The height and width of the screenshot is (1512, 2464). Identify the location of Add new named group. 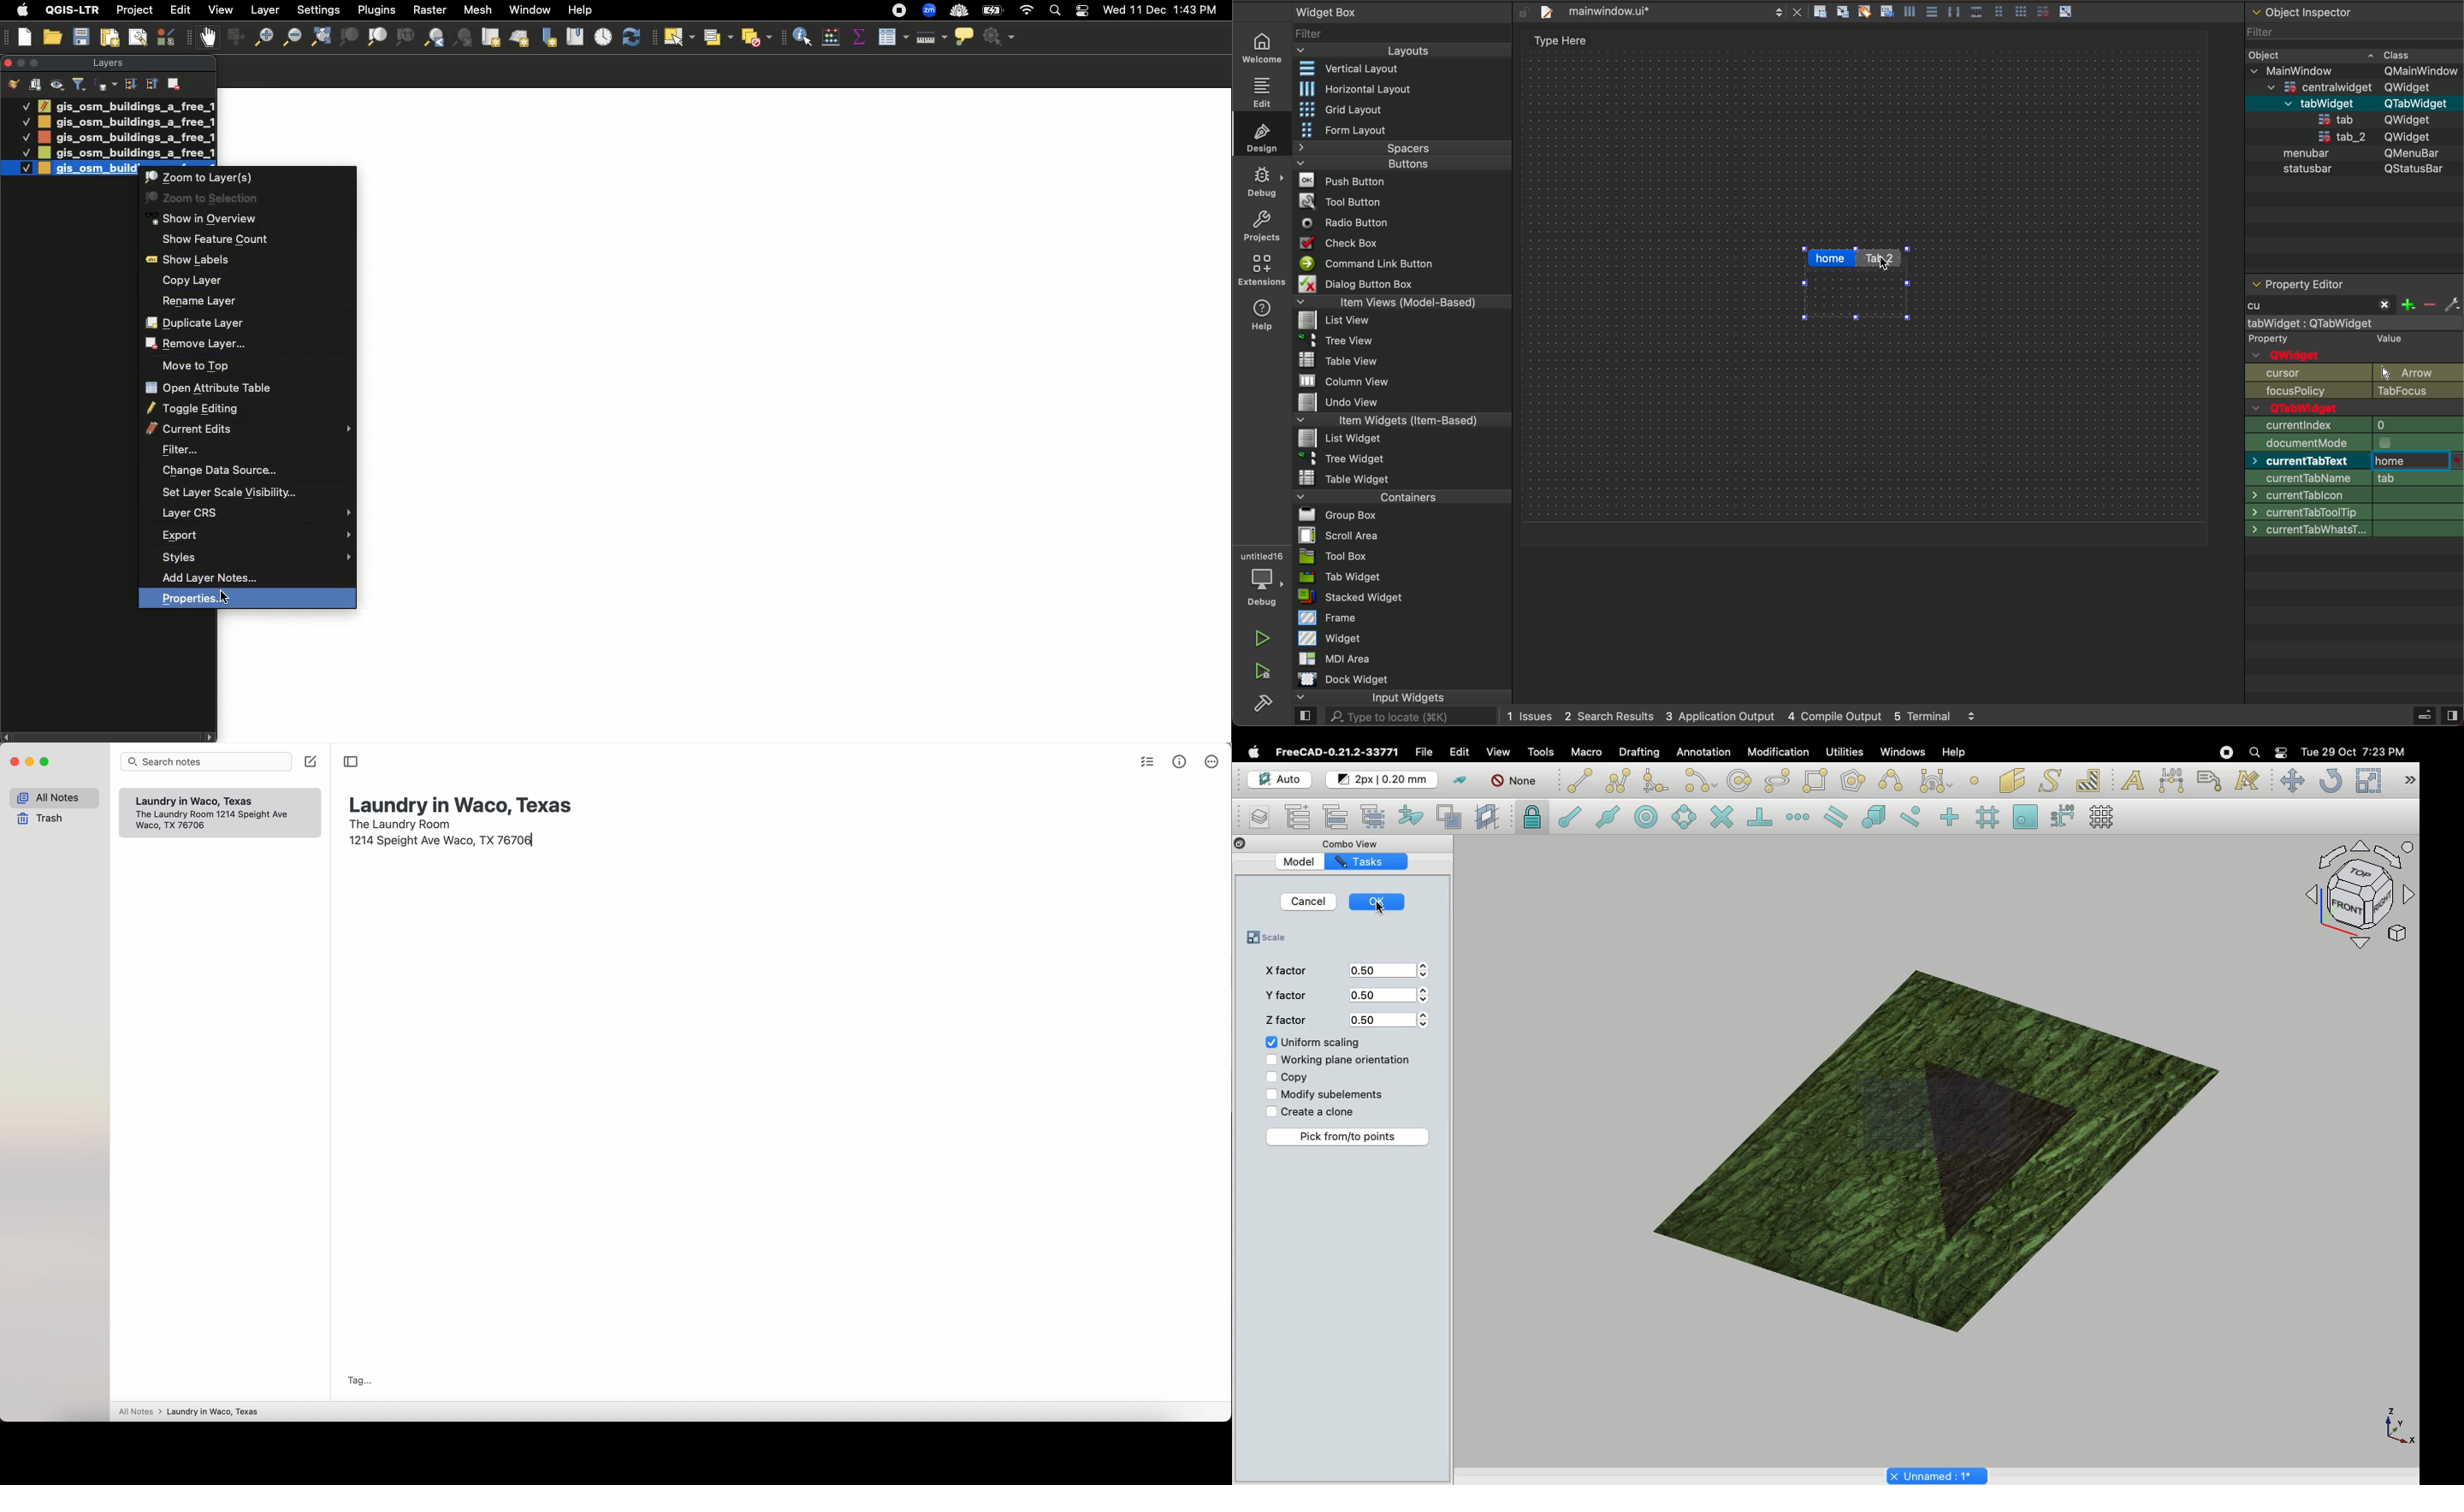
(1299, 816).